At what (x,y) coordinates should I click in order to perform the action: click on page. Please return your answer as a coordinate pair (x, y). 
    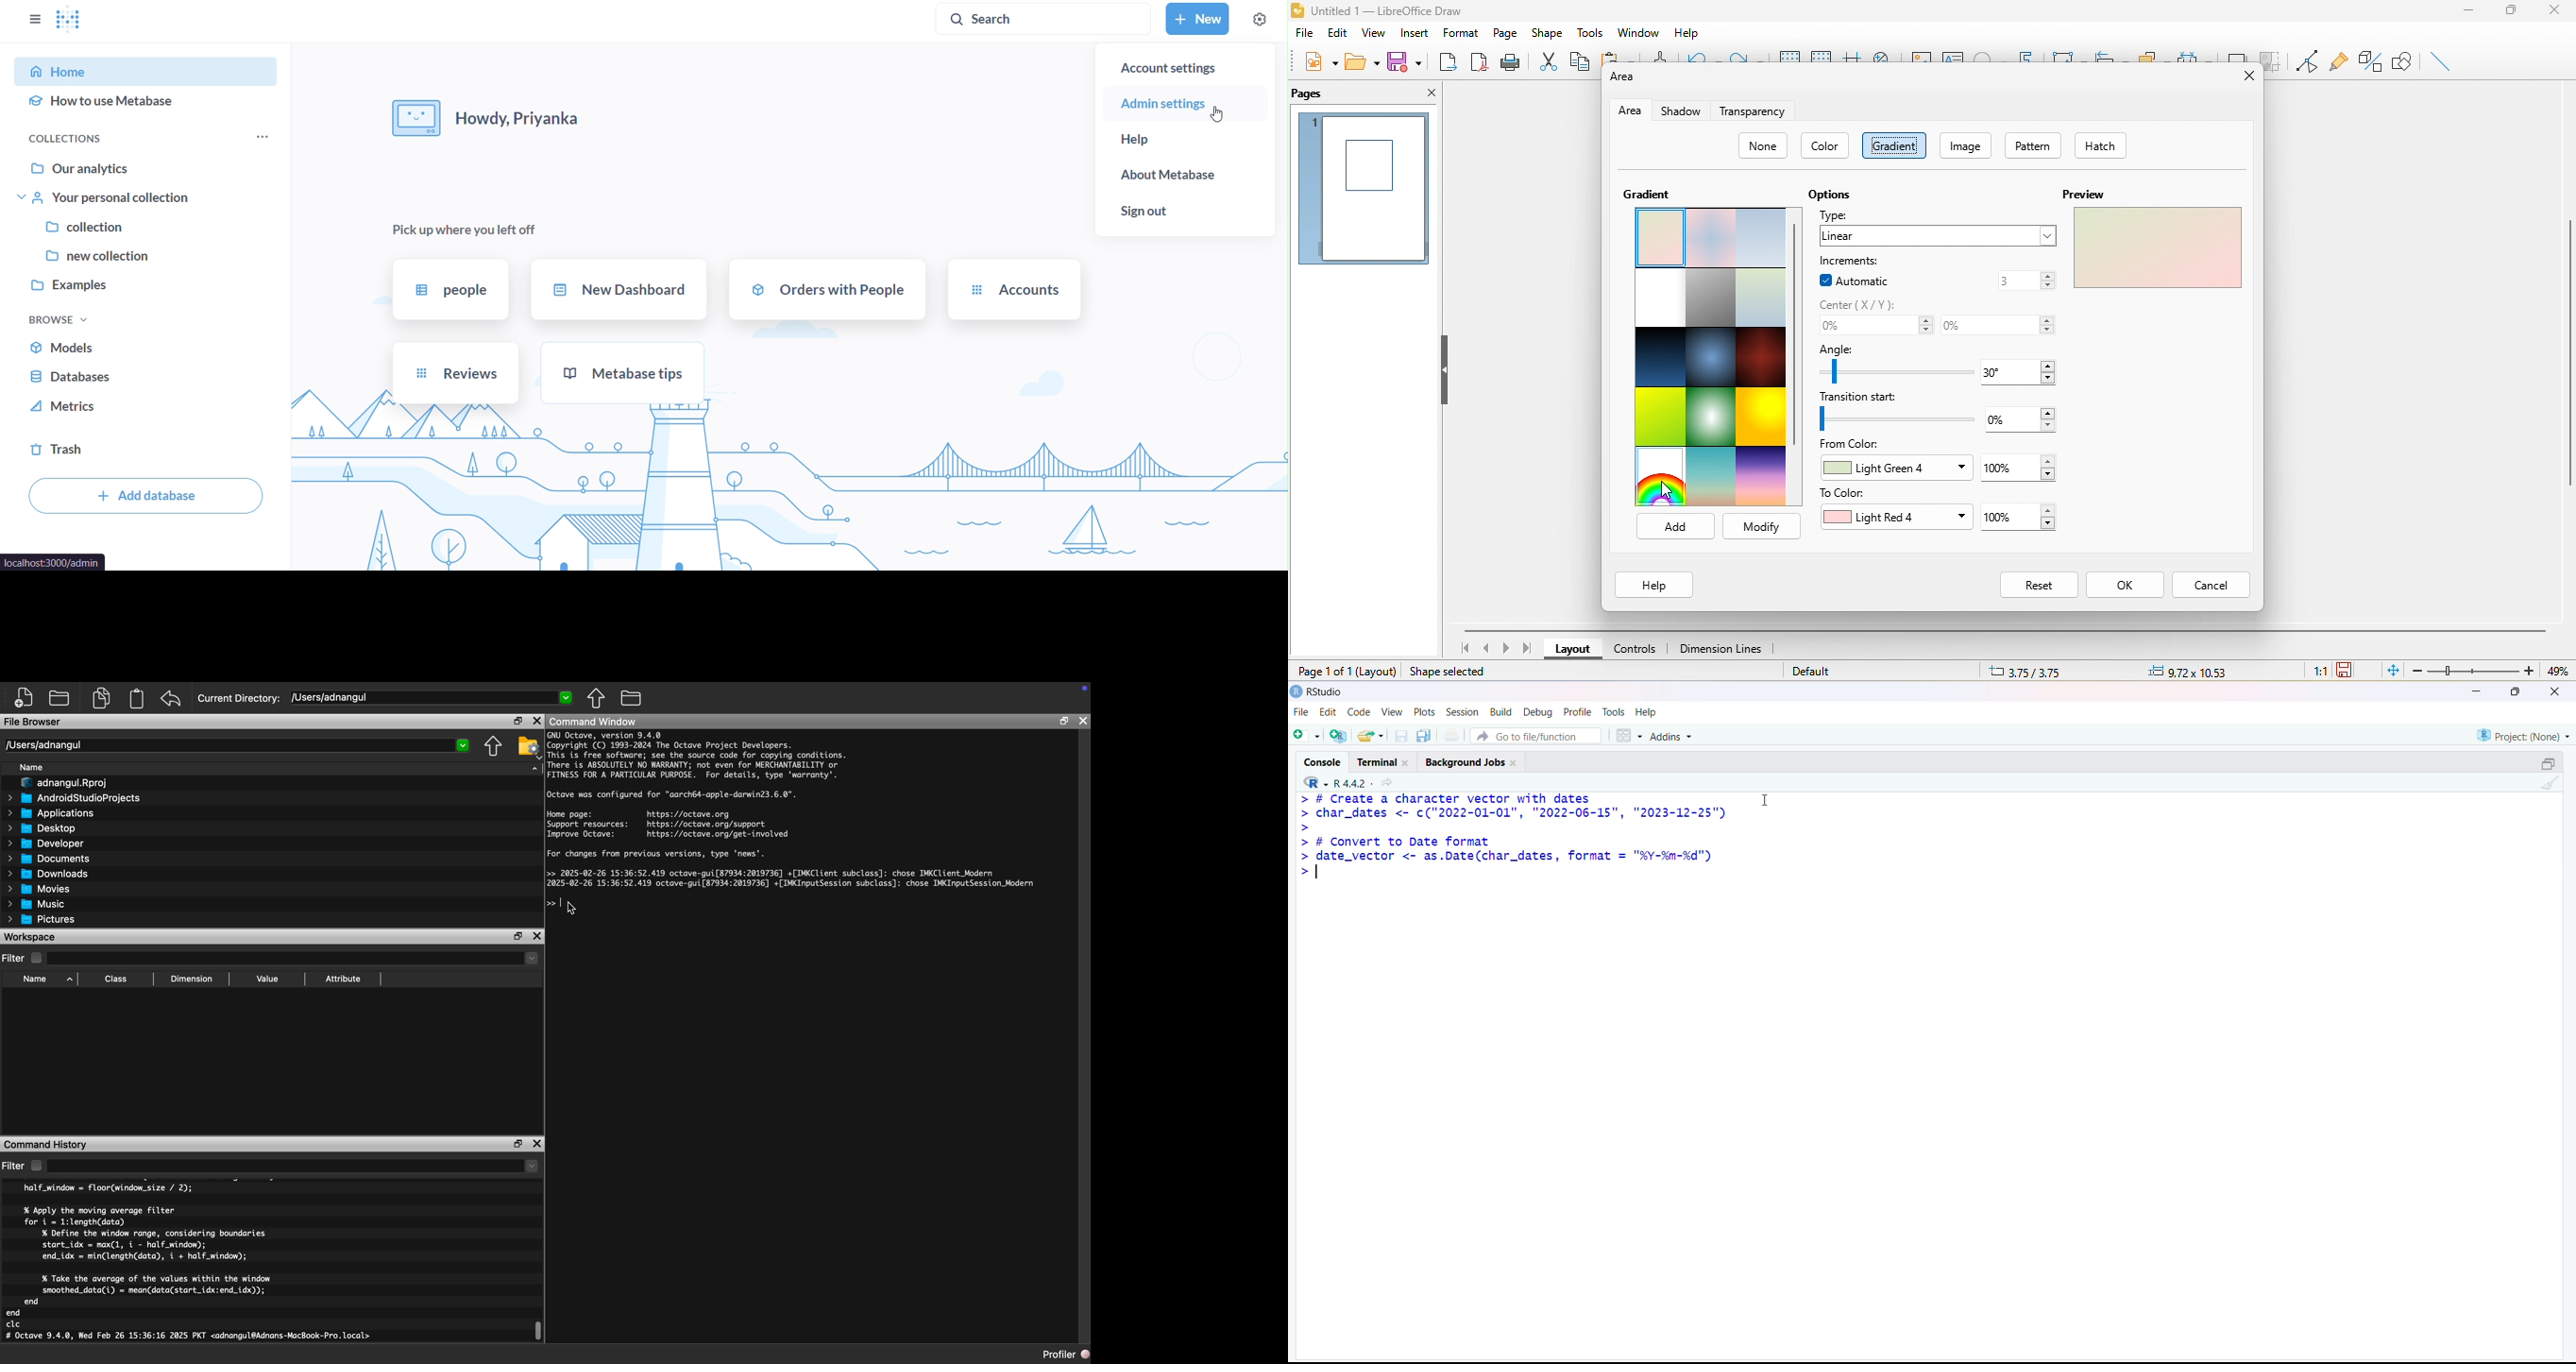
    Looking at the image, I should click on (1504, 32).